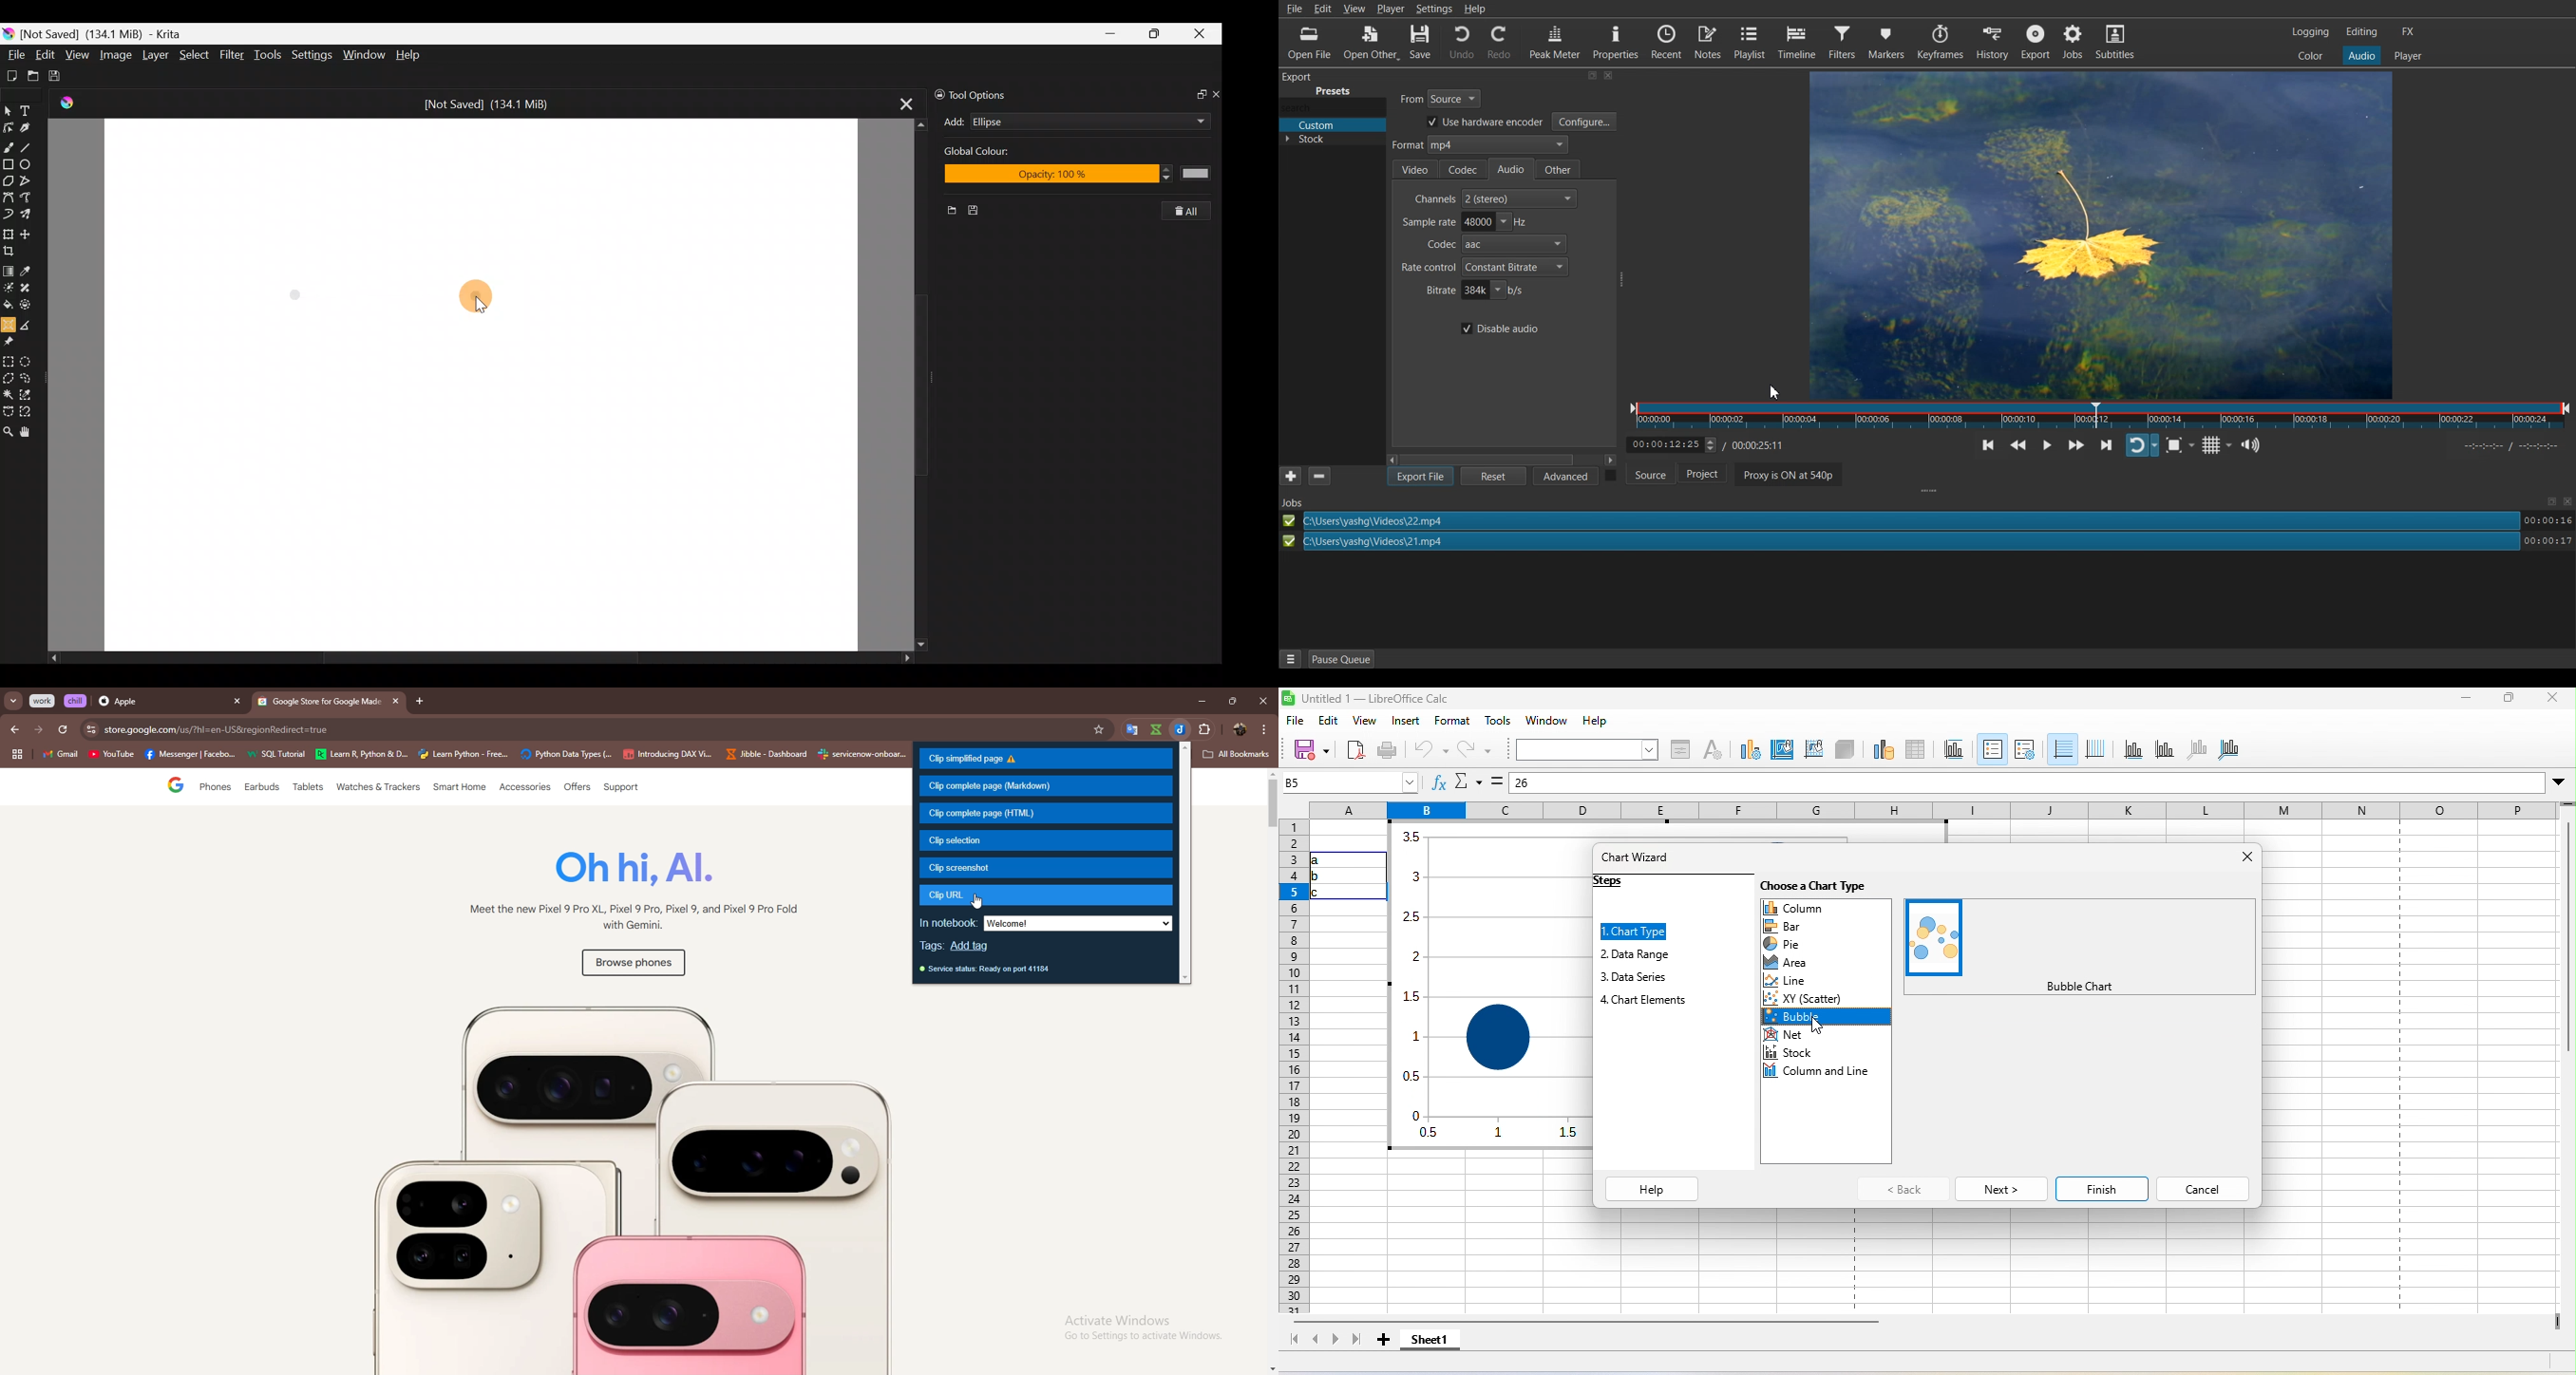  I want to click on chill, so click(77, 700).